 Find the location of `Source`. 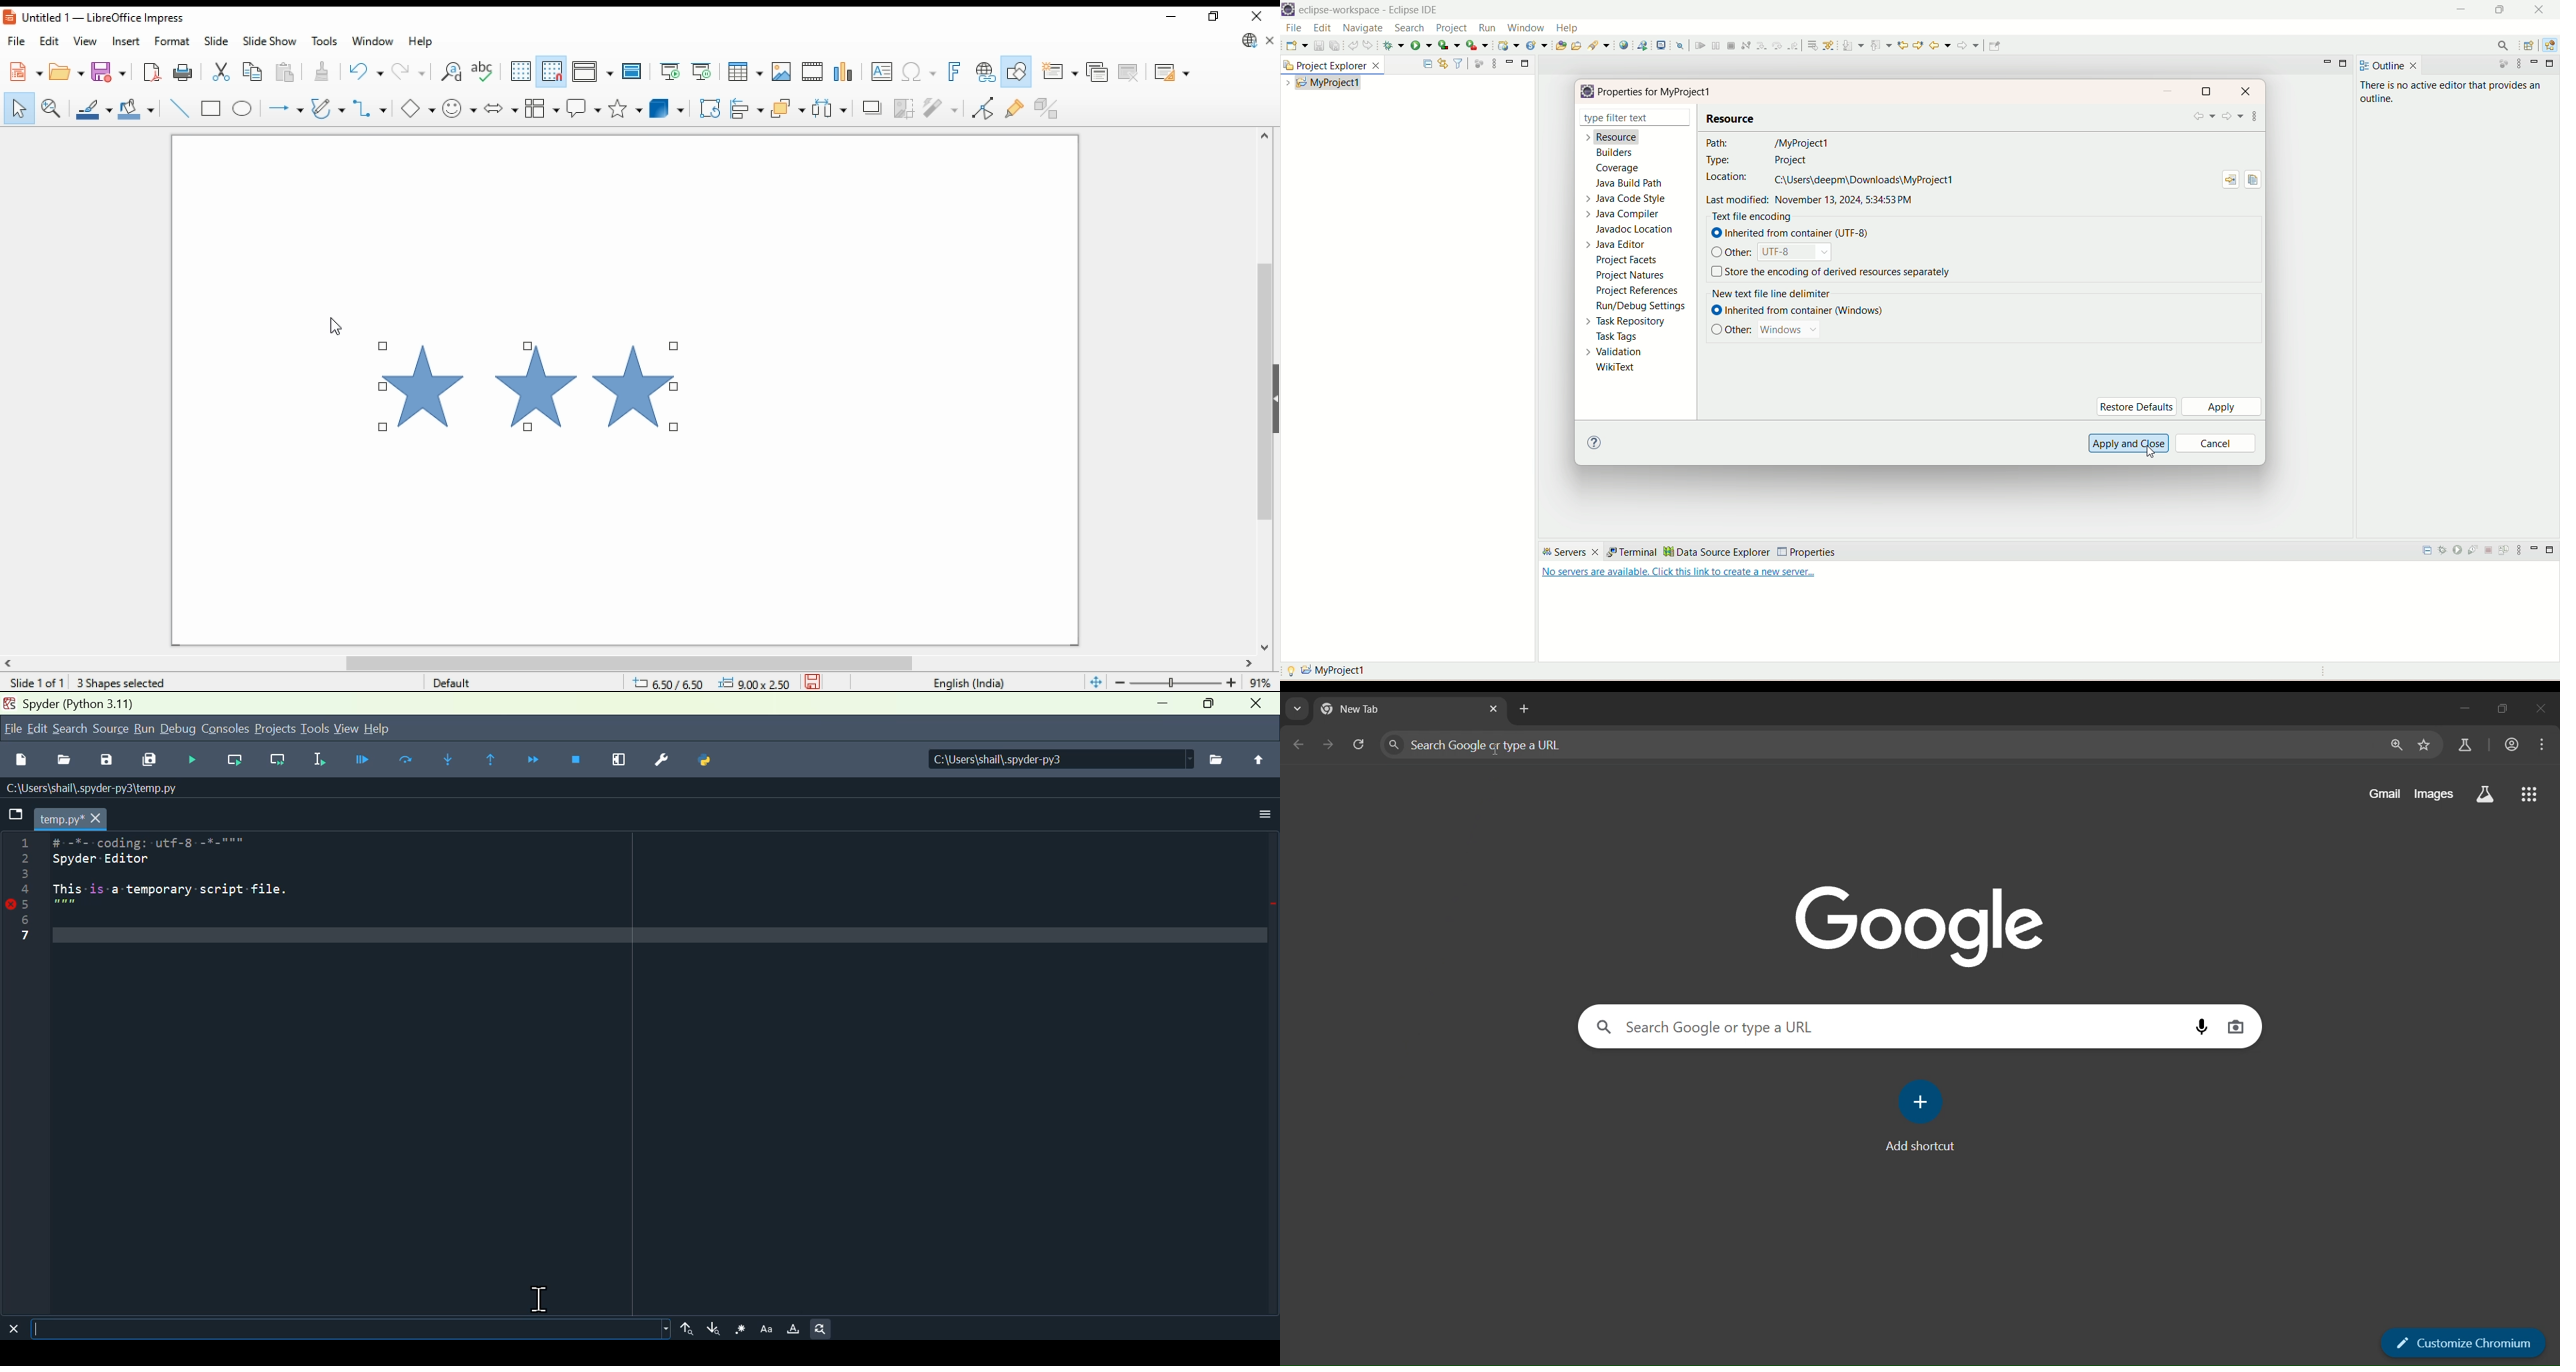

Source is located at coordinates (111, 730).